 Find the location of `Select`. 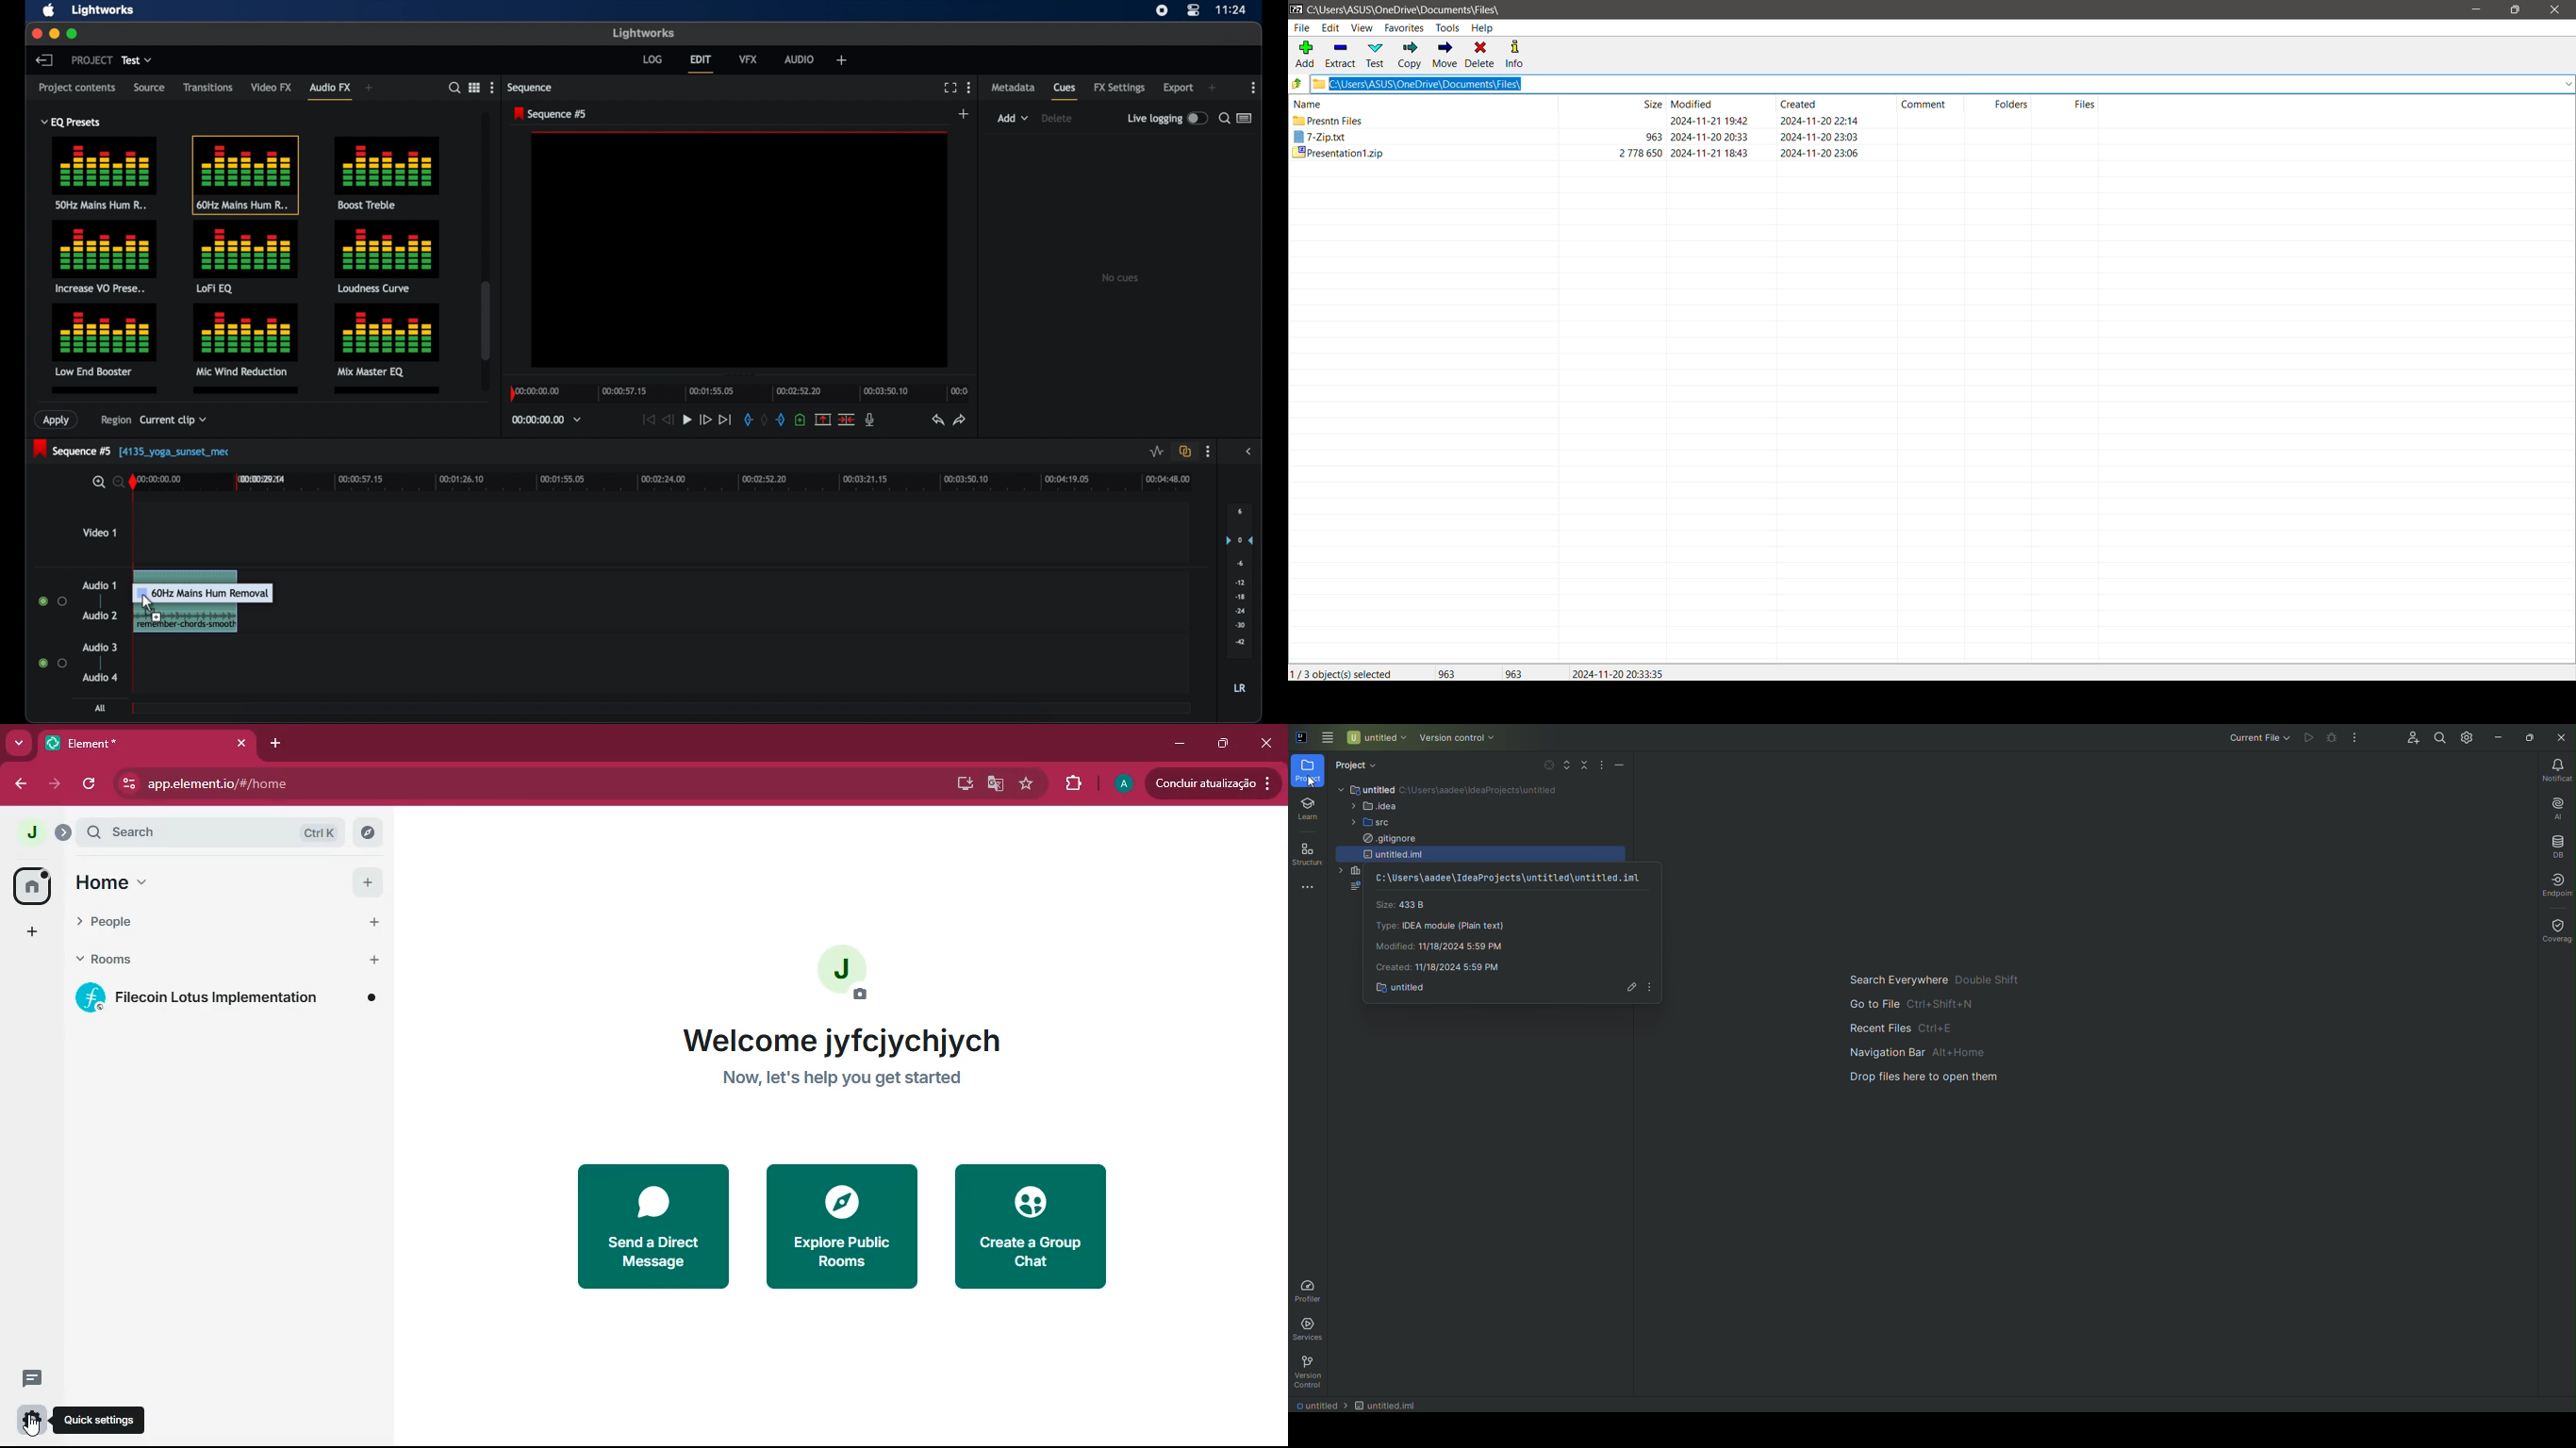

Select is located at coordinates (1543, 766).